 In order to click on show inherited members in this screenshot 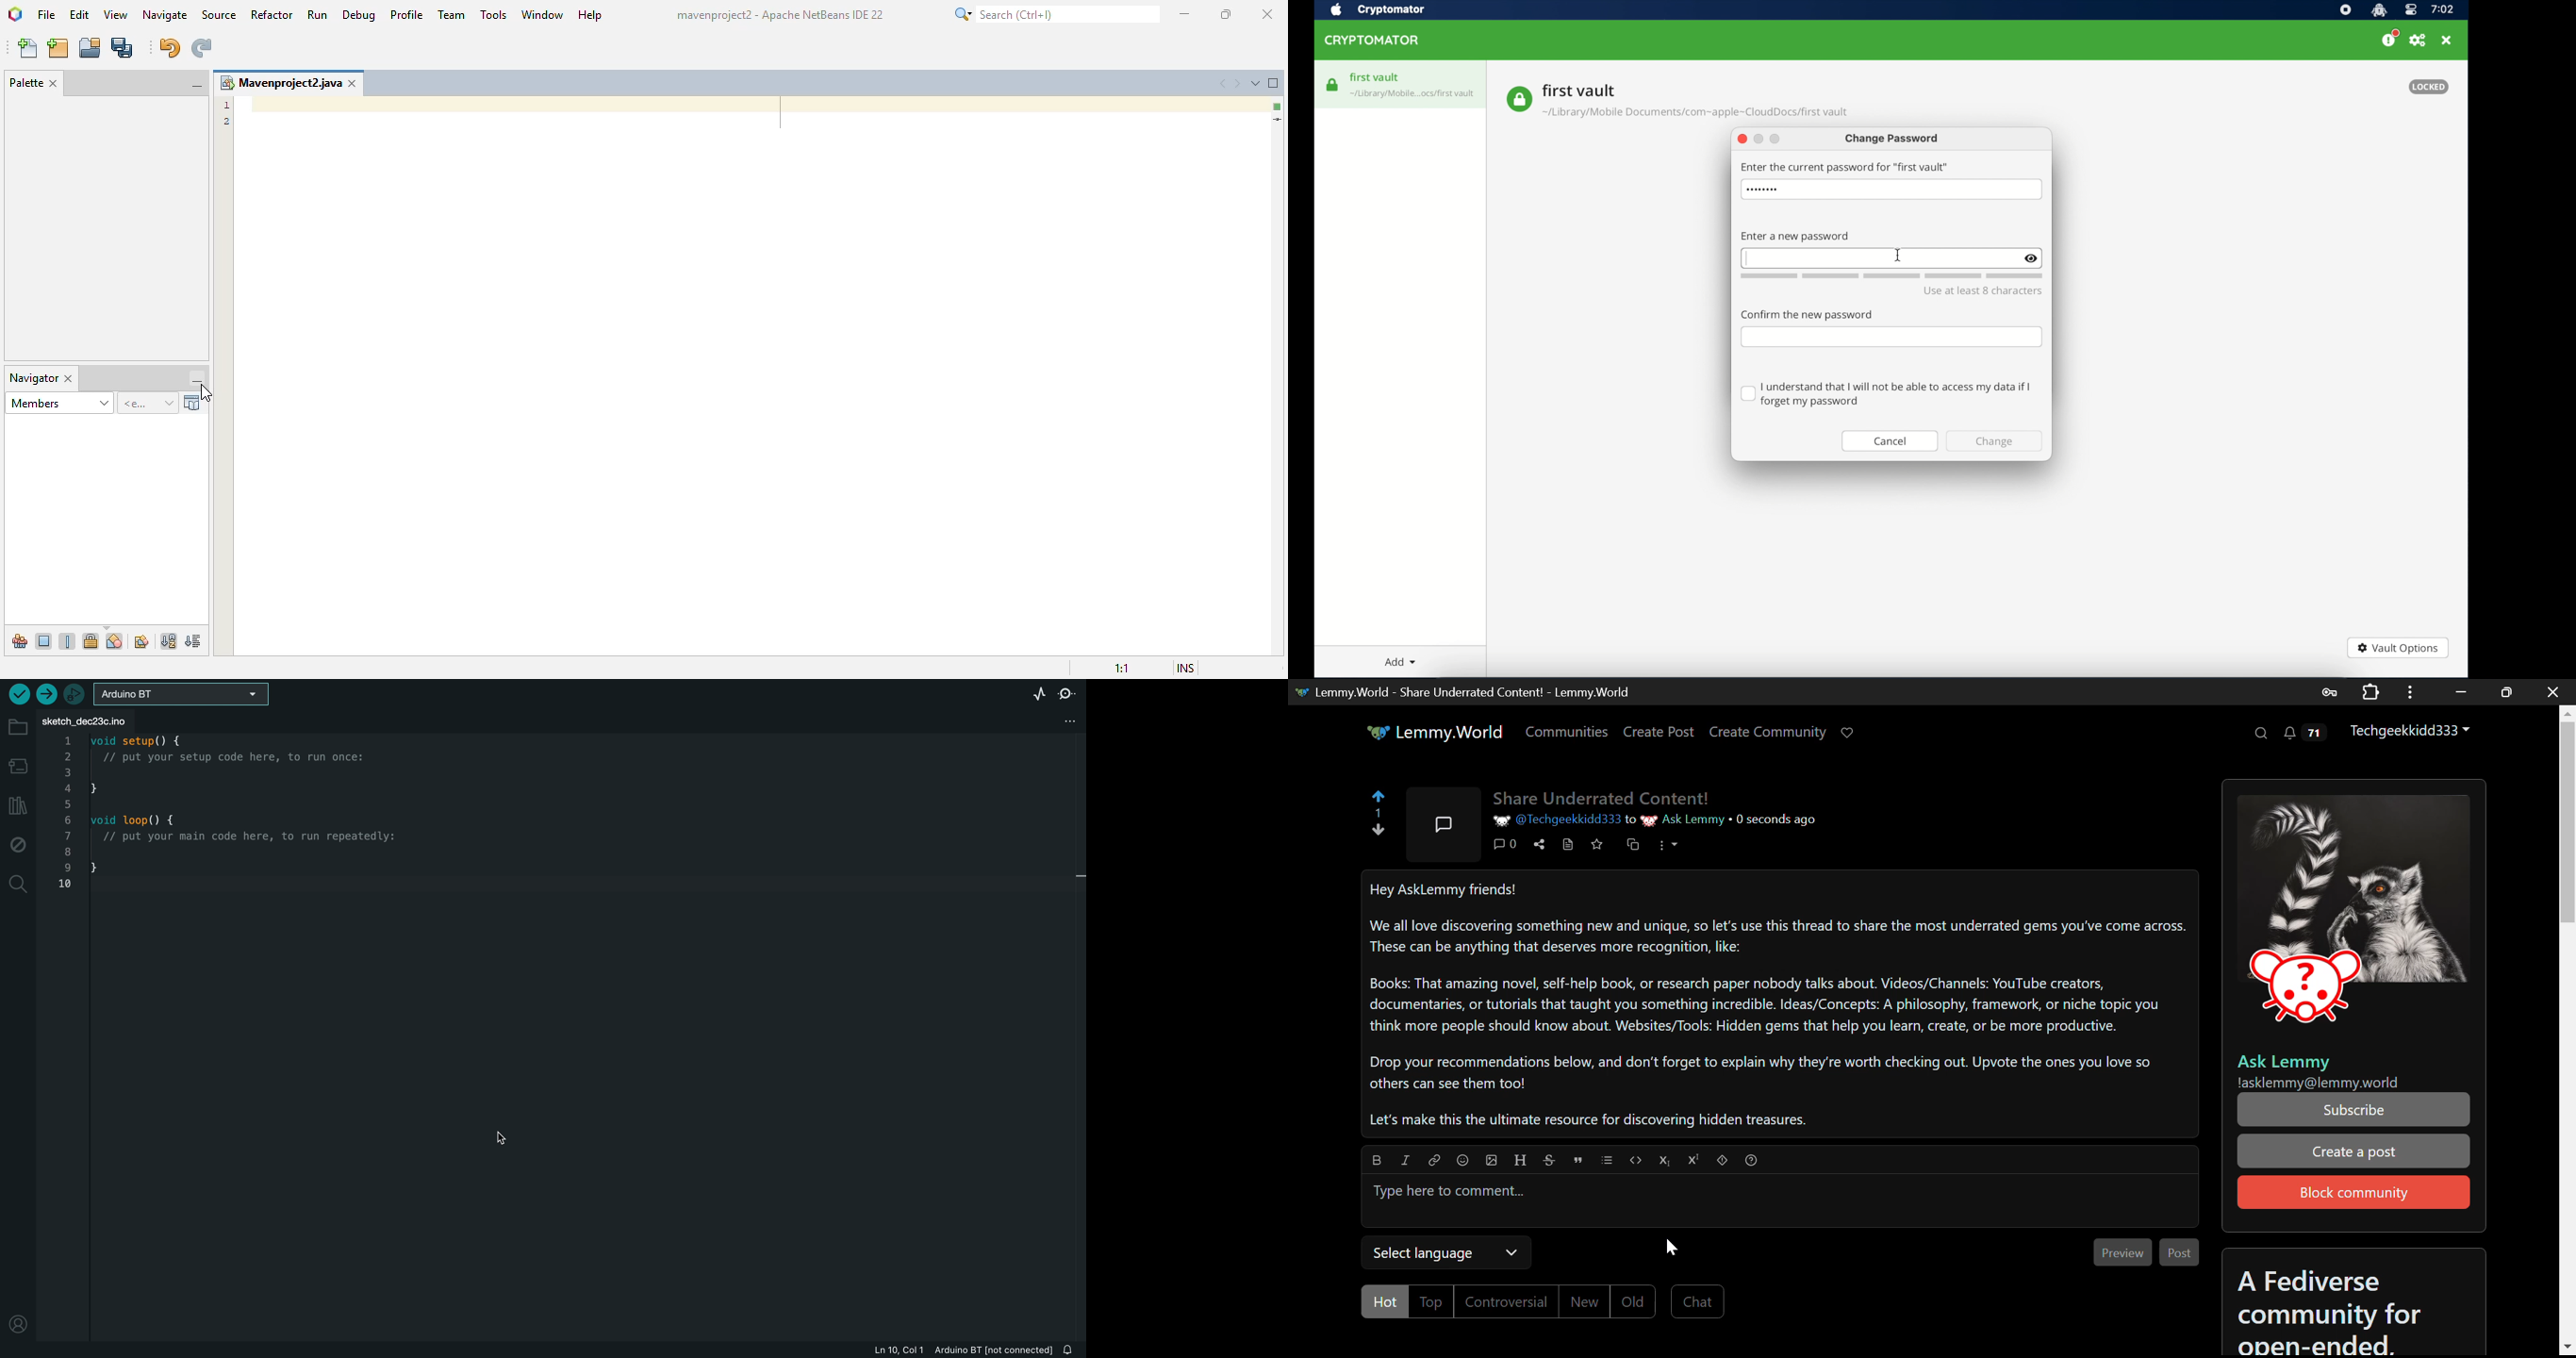, I will do `click(19, 640)`.